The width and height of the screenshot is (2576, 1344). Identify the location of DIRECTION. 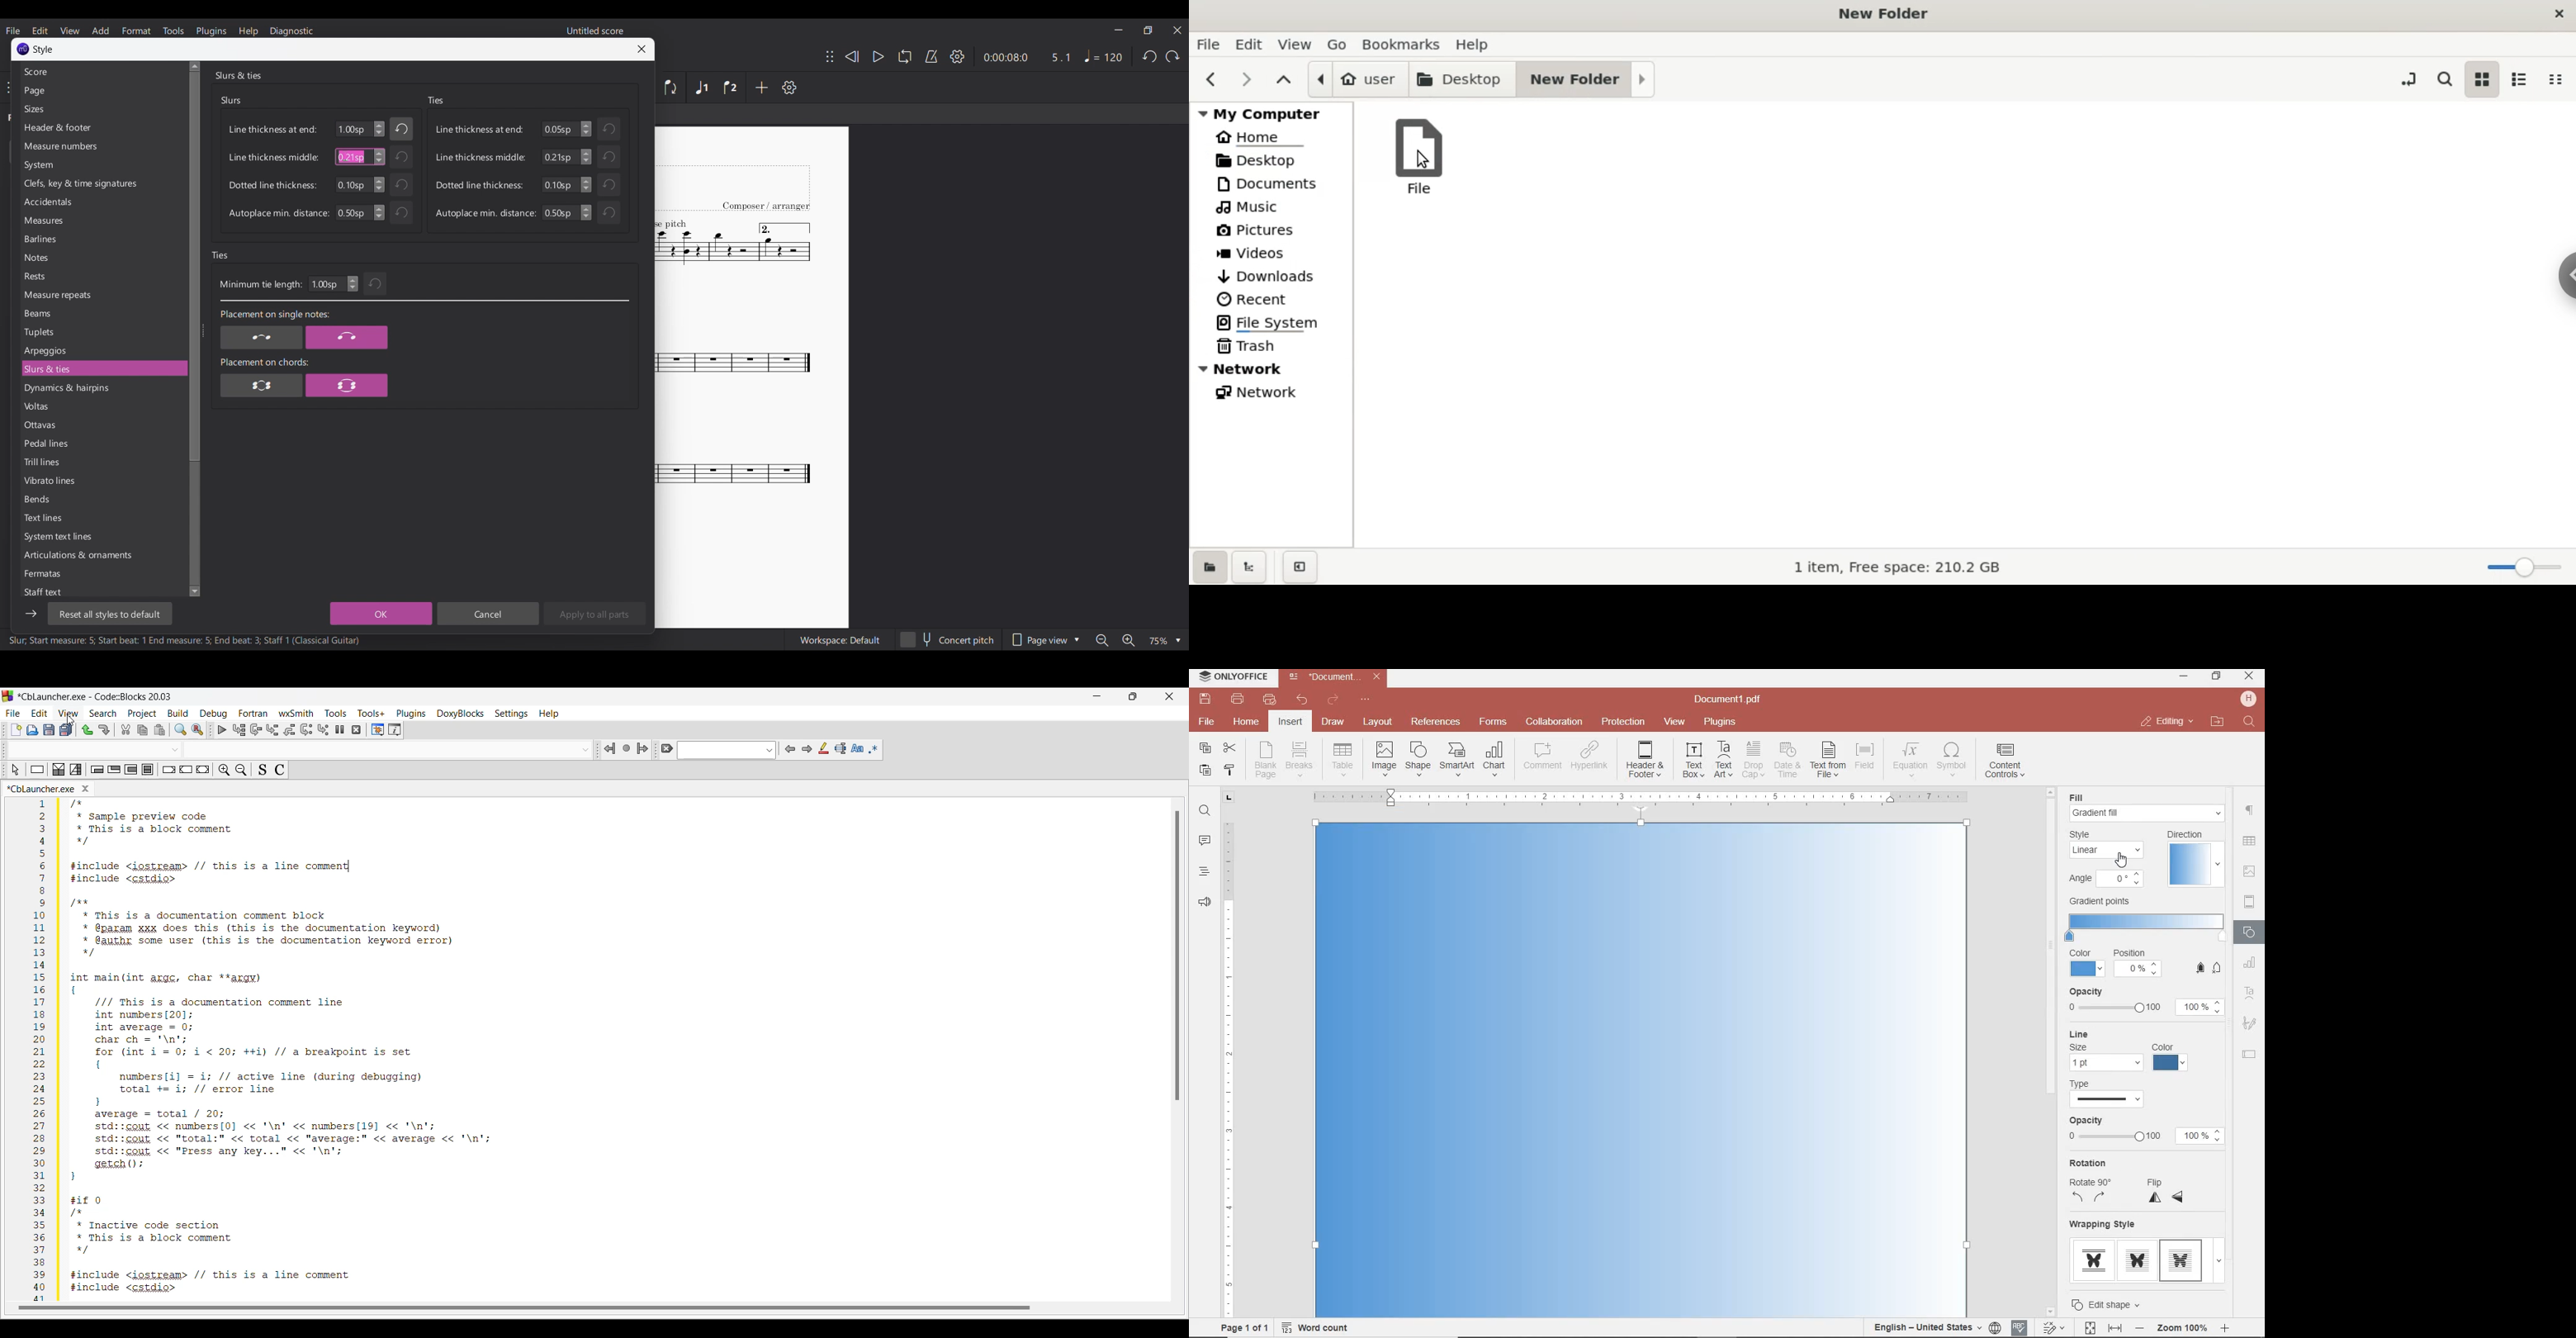
(2194, 857).